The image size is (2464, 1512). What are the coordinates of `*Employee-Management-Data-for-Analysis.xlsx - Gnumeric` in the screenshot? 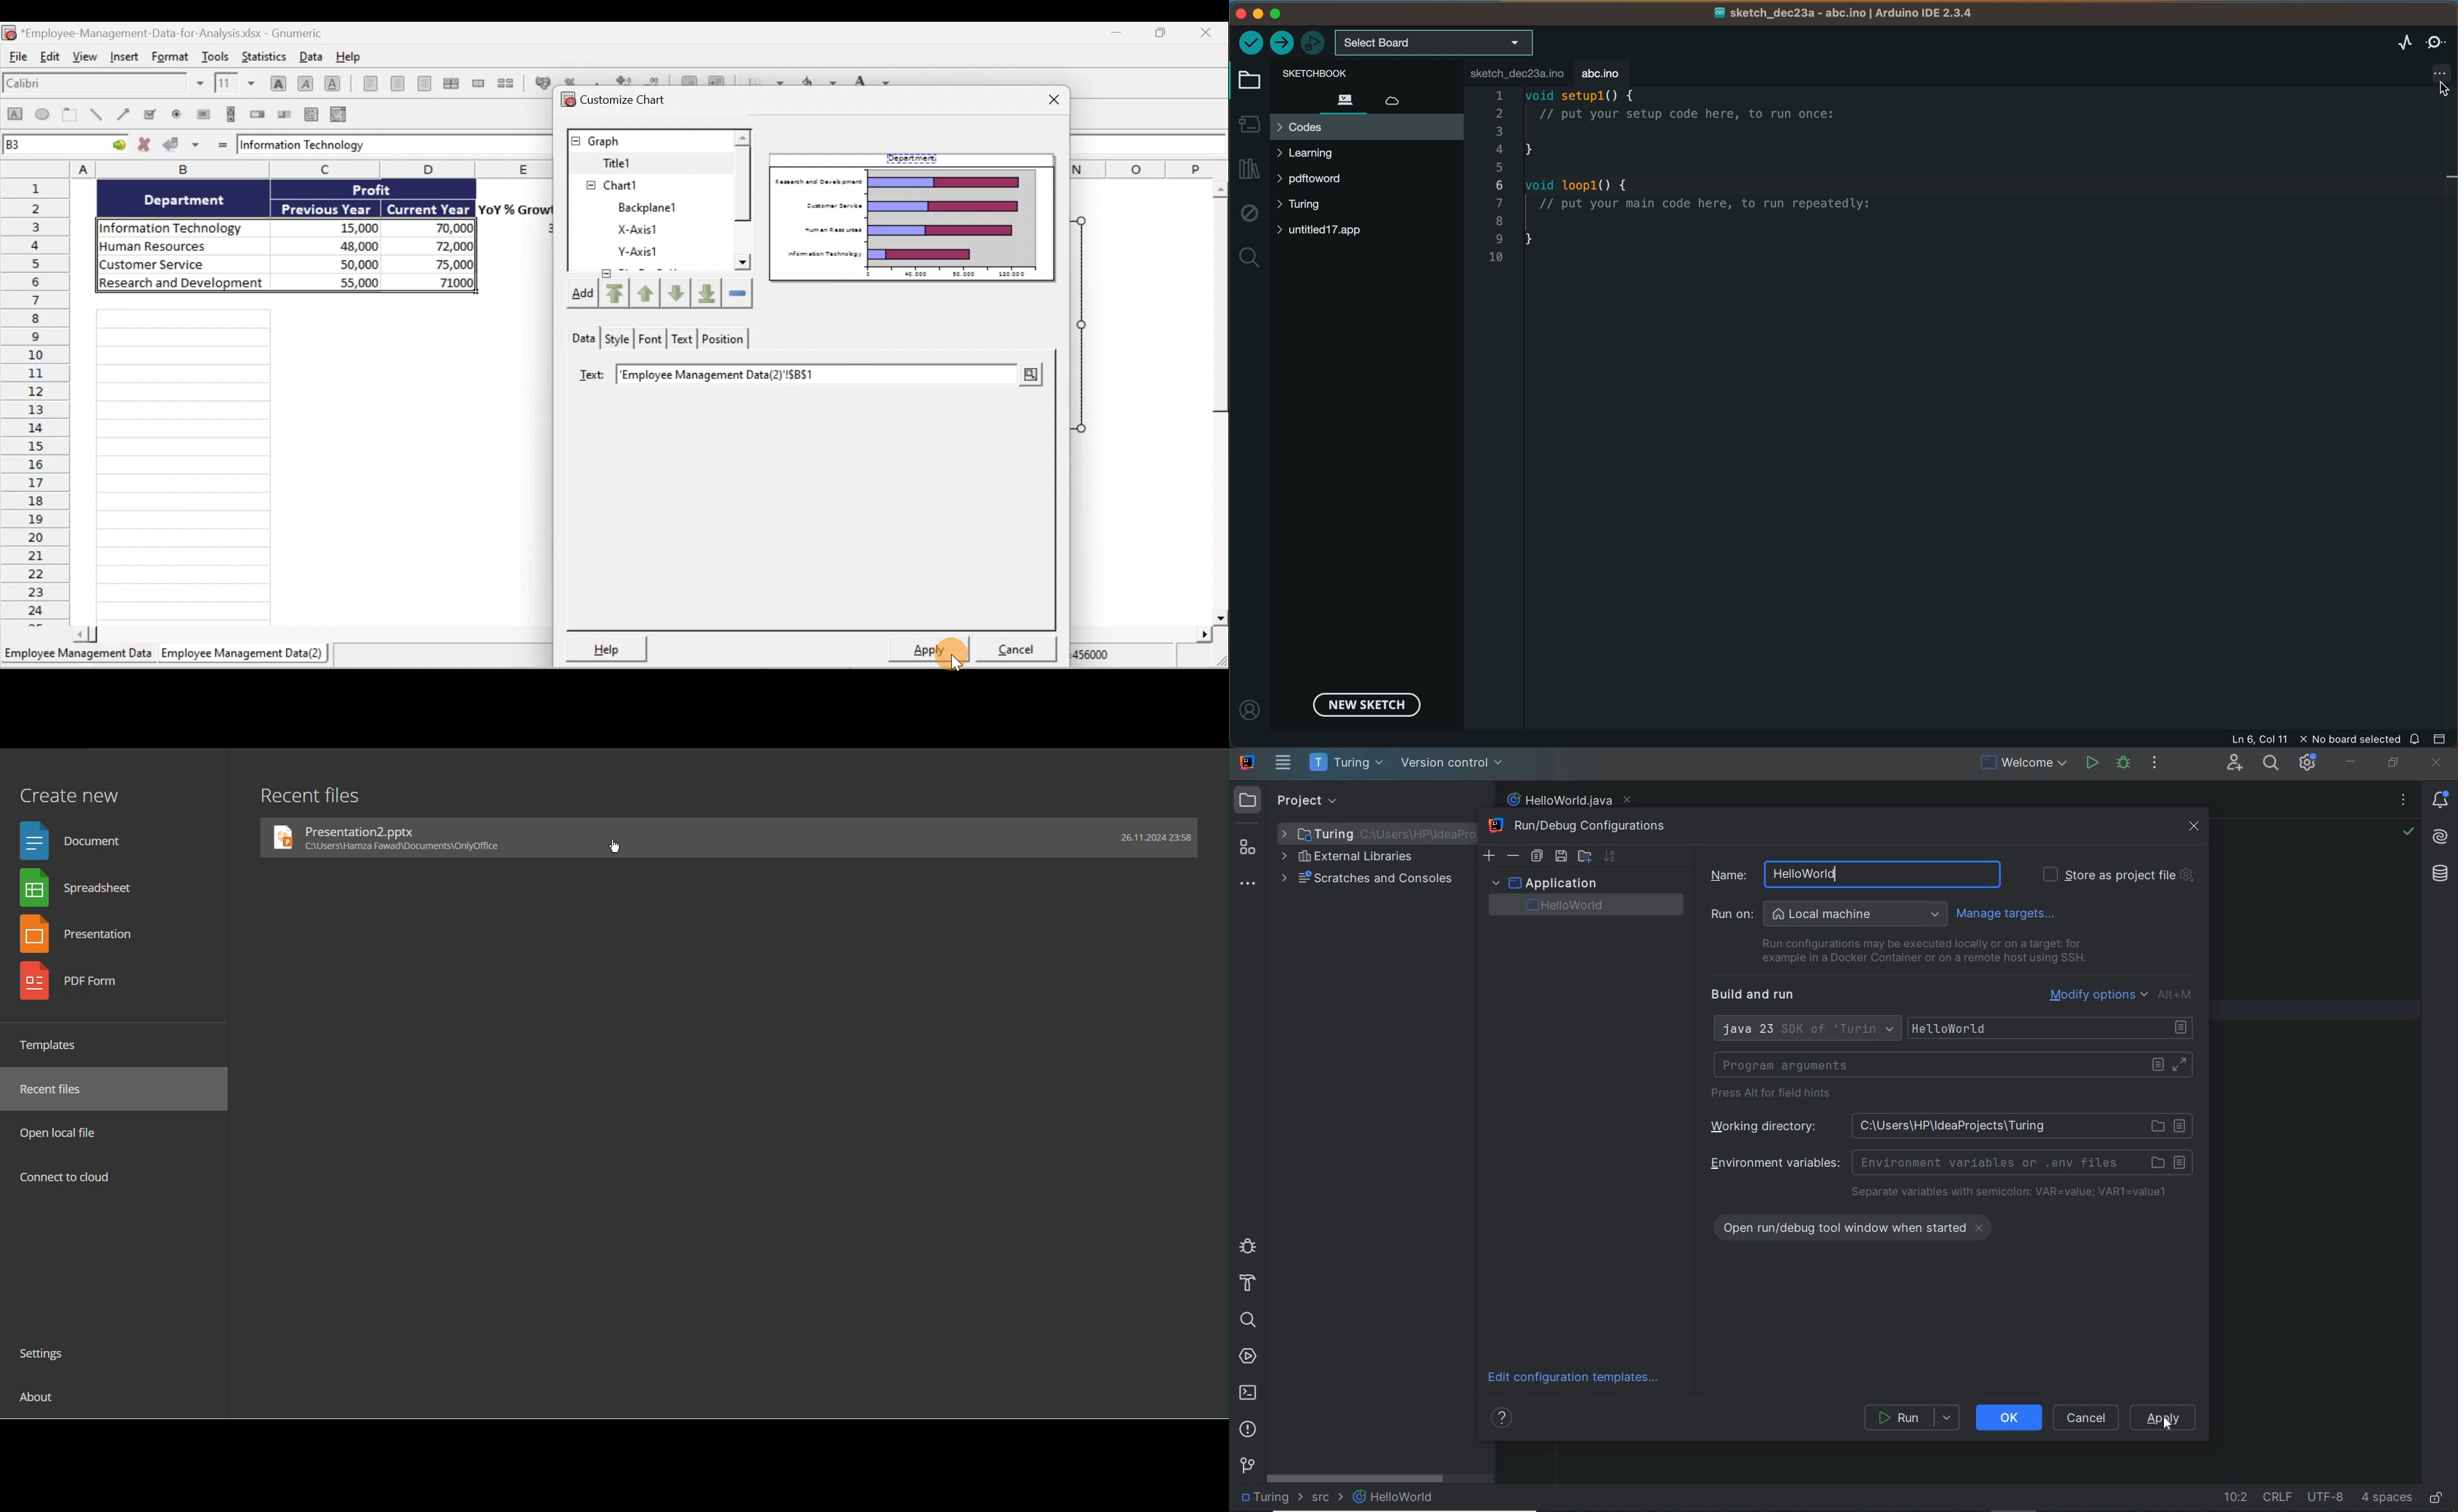 It's located at (181, 33).